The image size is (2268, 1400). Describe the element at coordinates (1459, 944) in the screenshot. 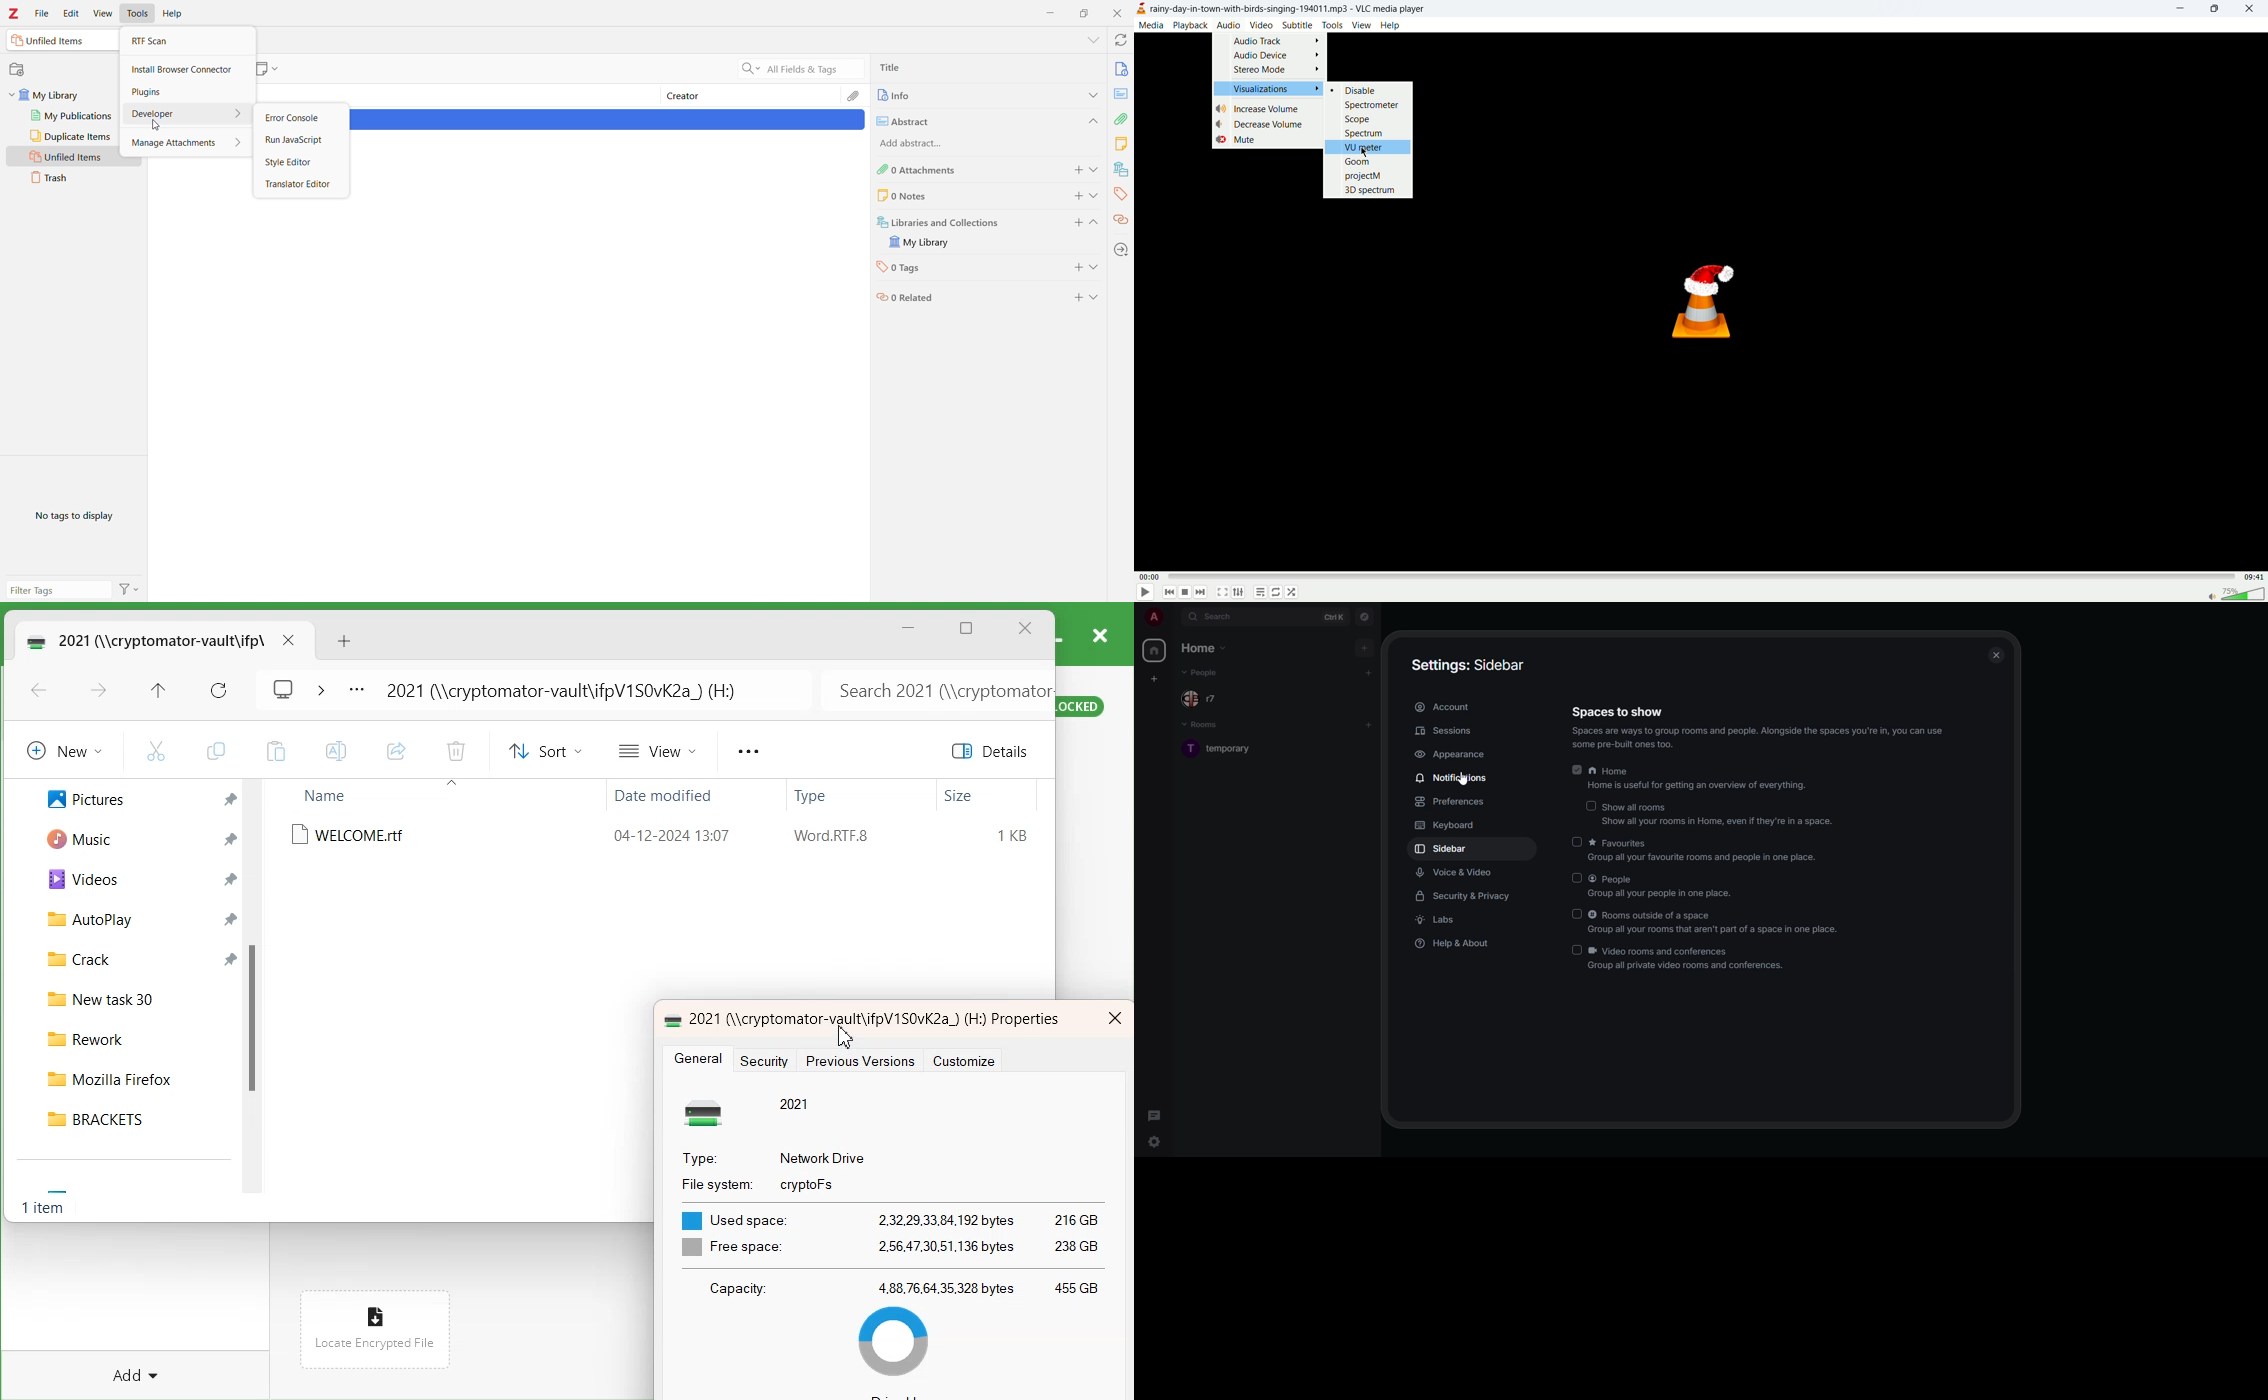

I see `help & about` at that location.